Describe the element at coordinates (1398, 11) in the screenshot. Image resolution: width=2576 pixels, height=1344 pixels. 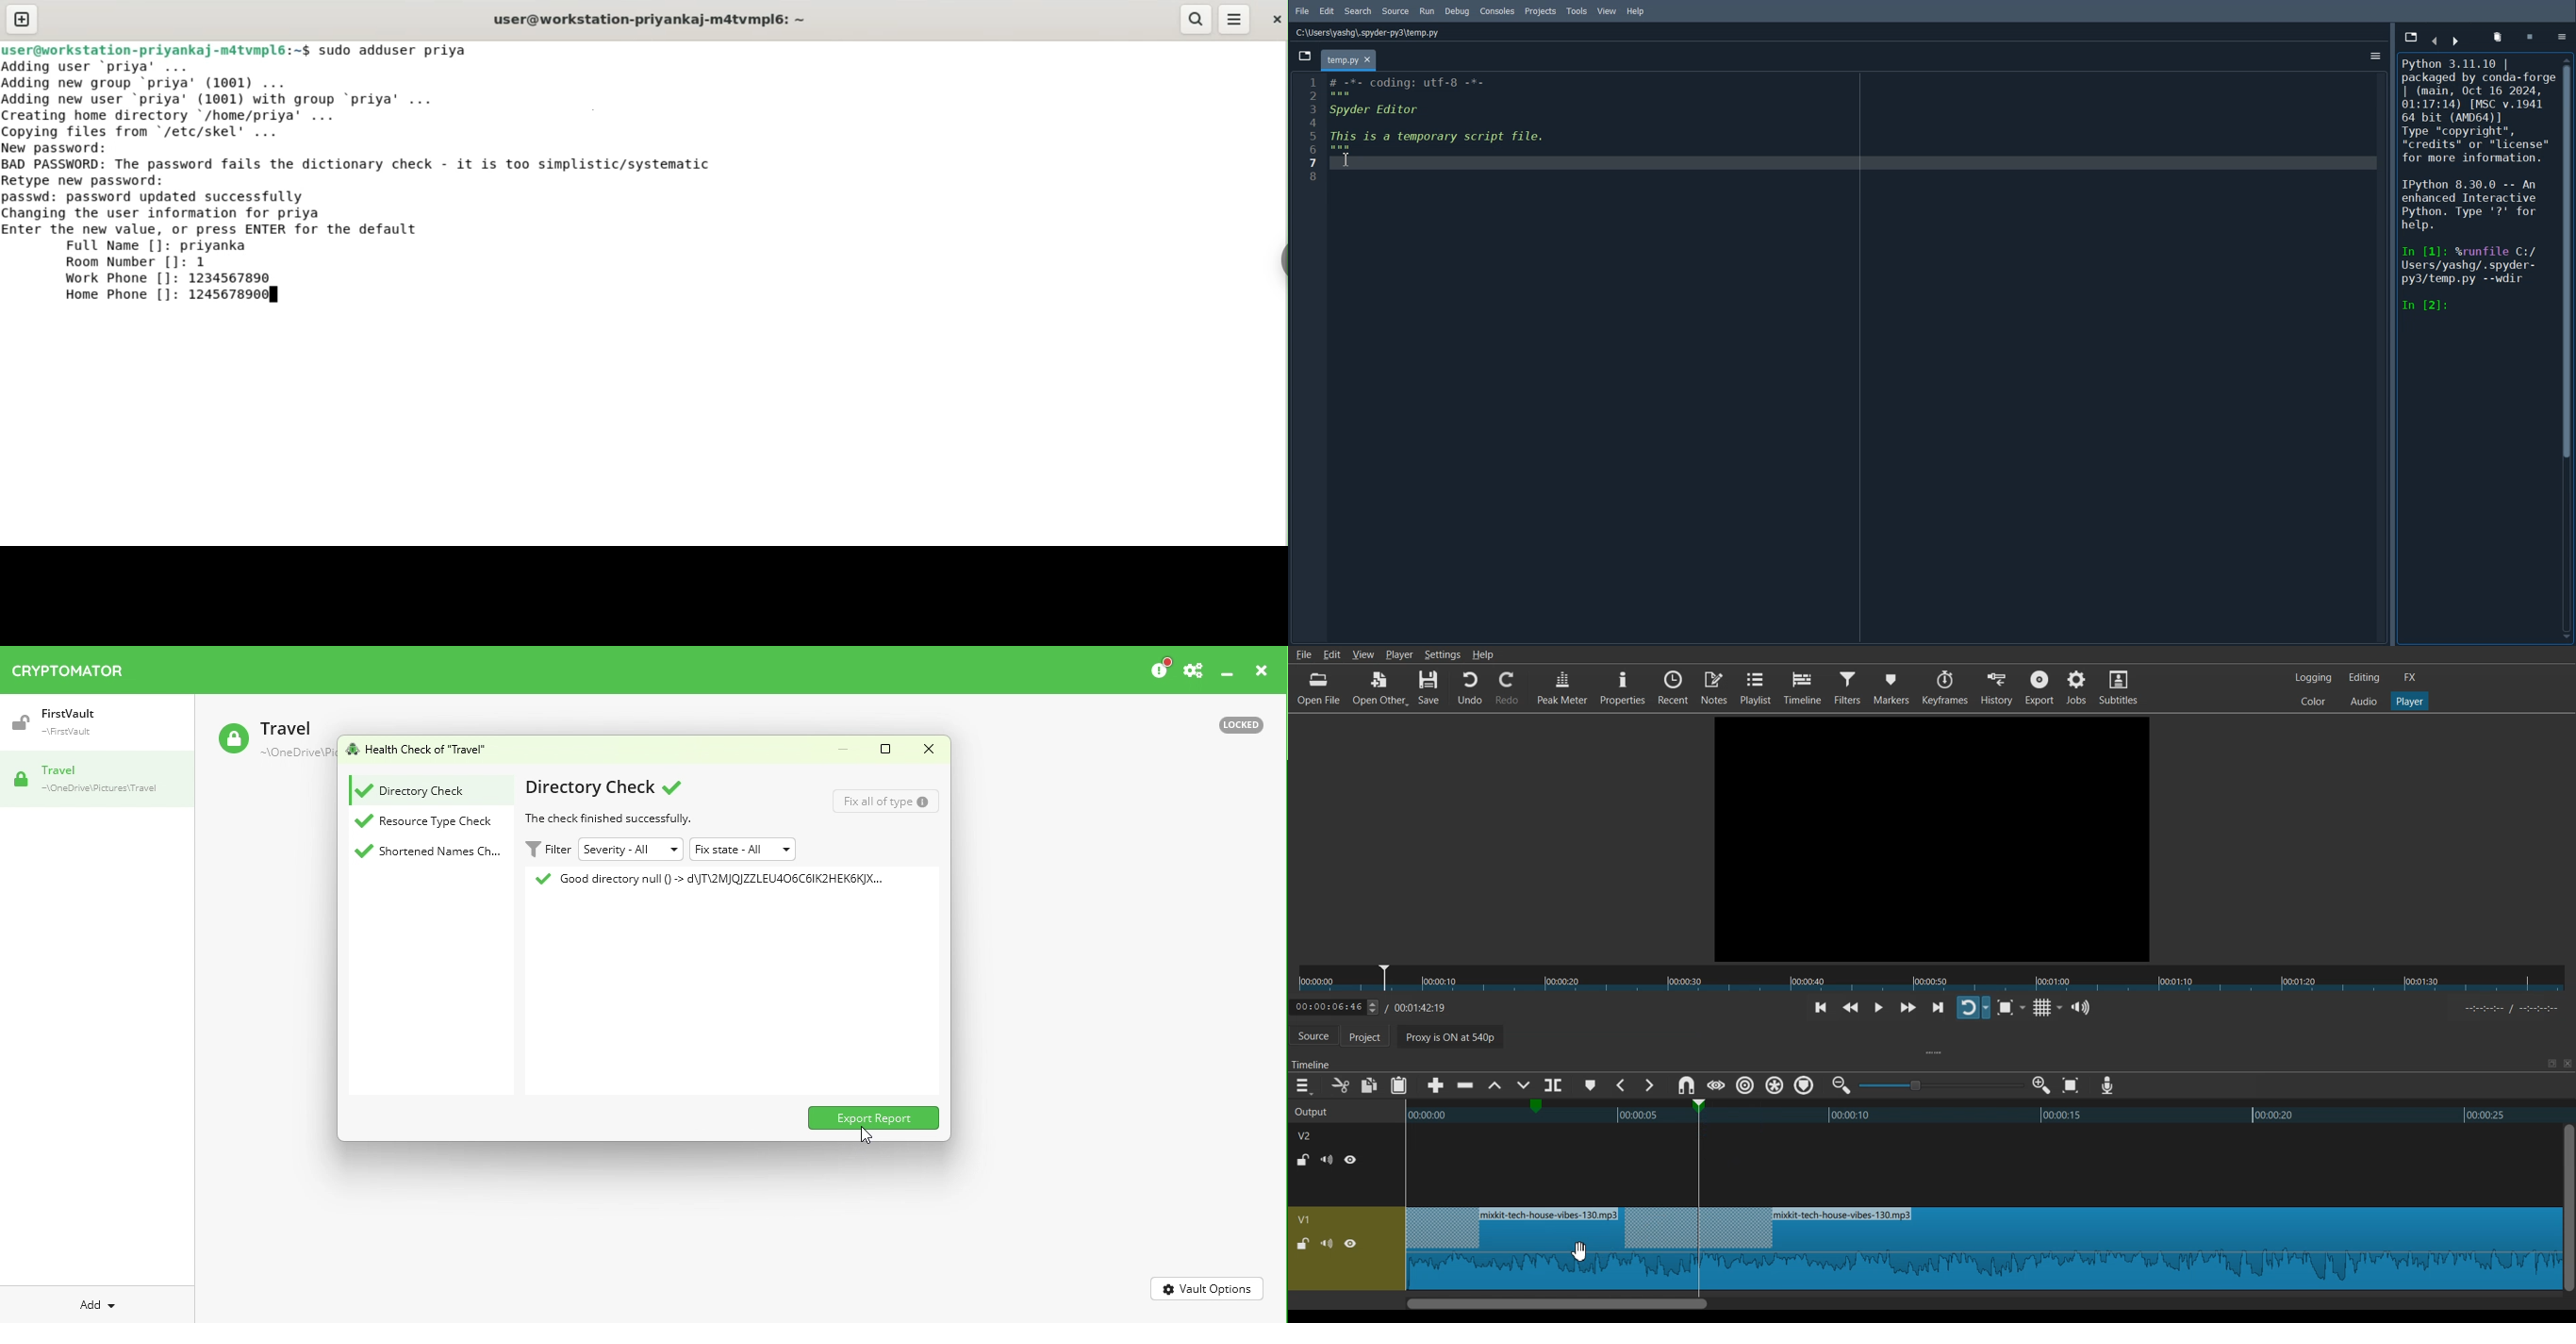
I see `Source` at that location.